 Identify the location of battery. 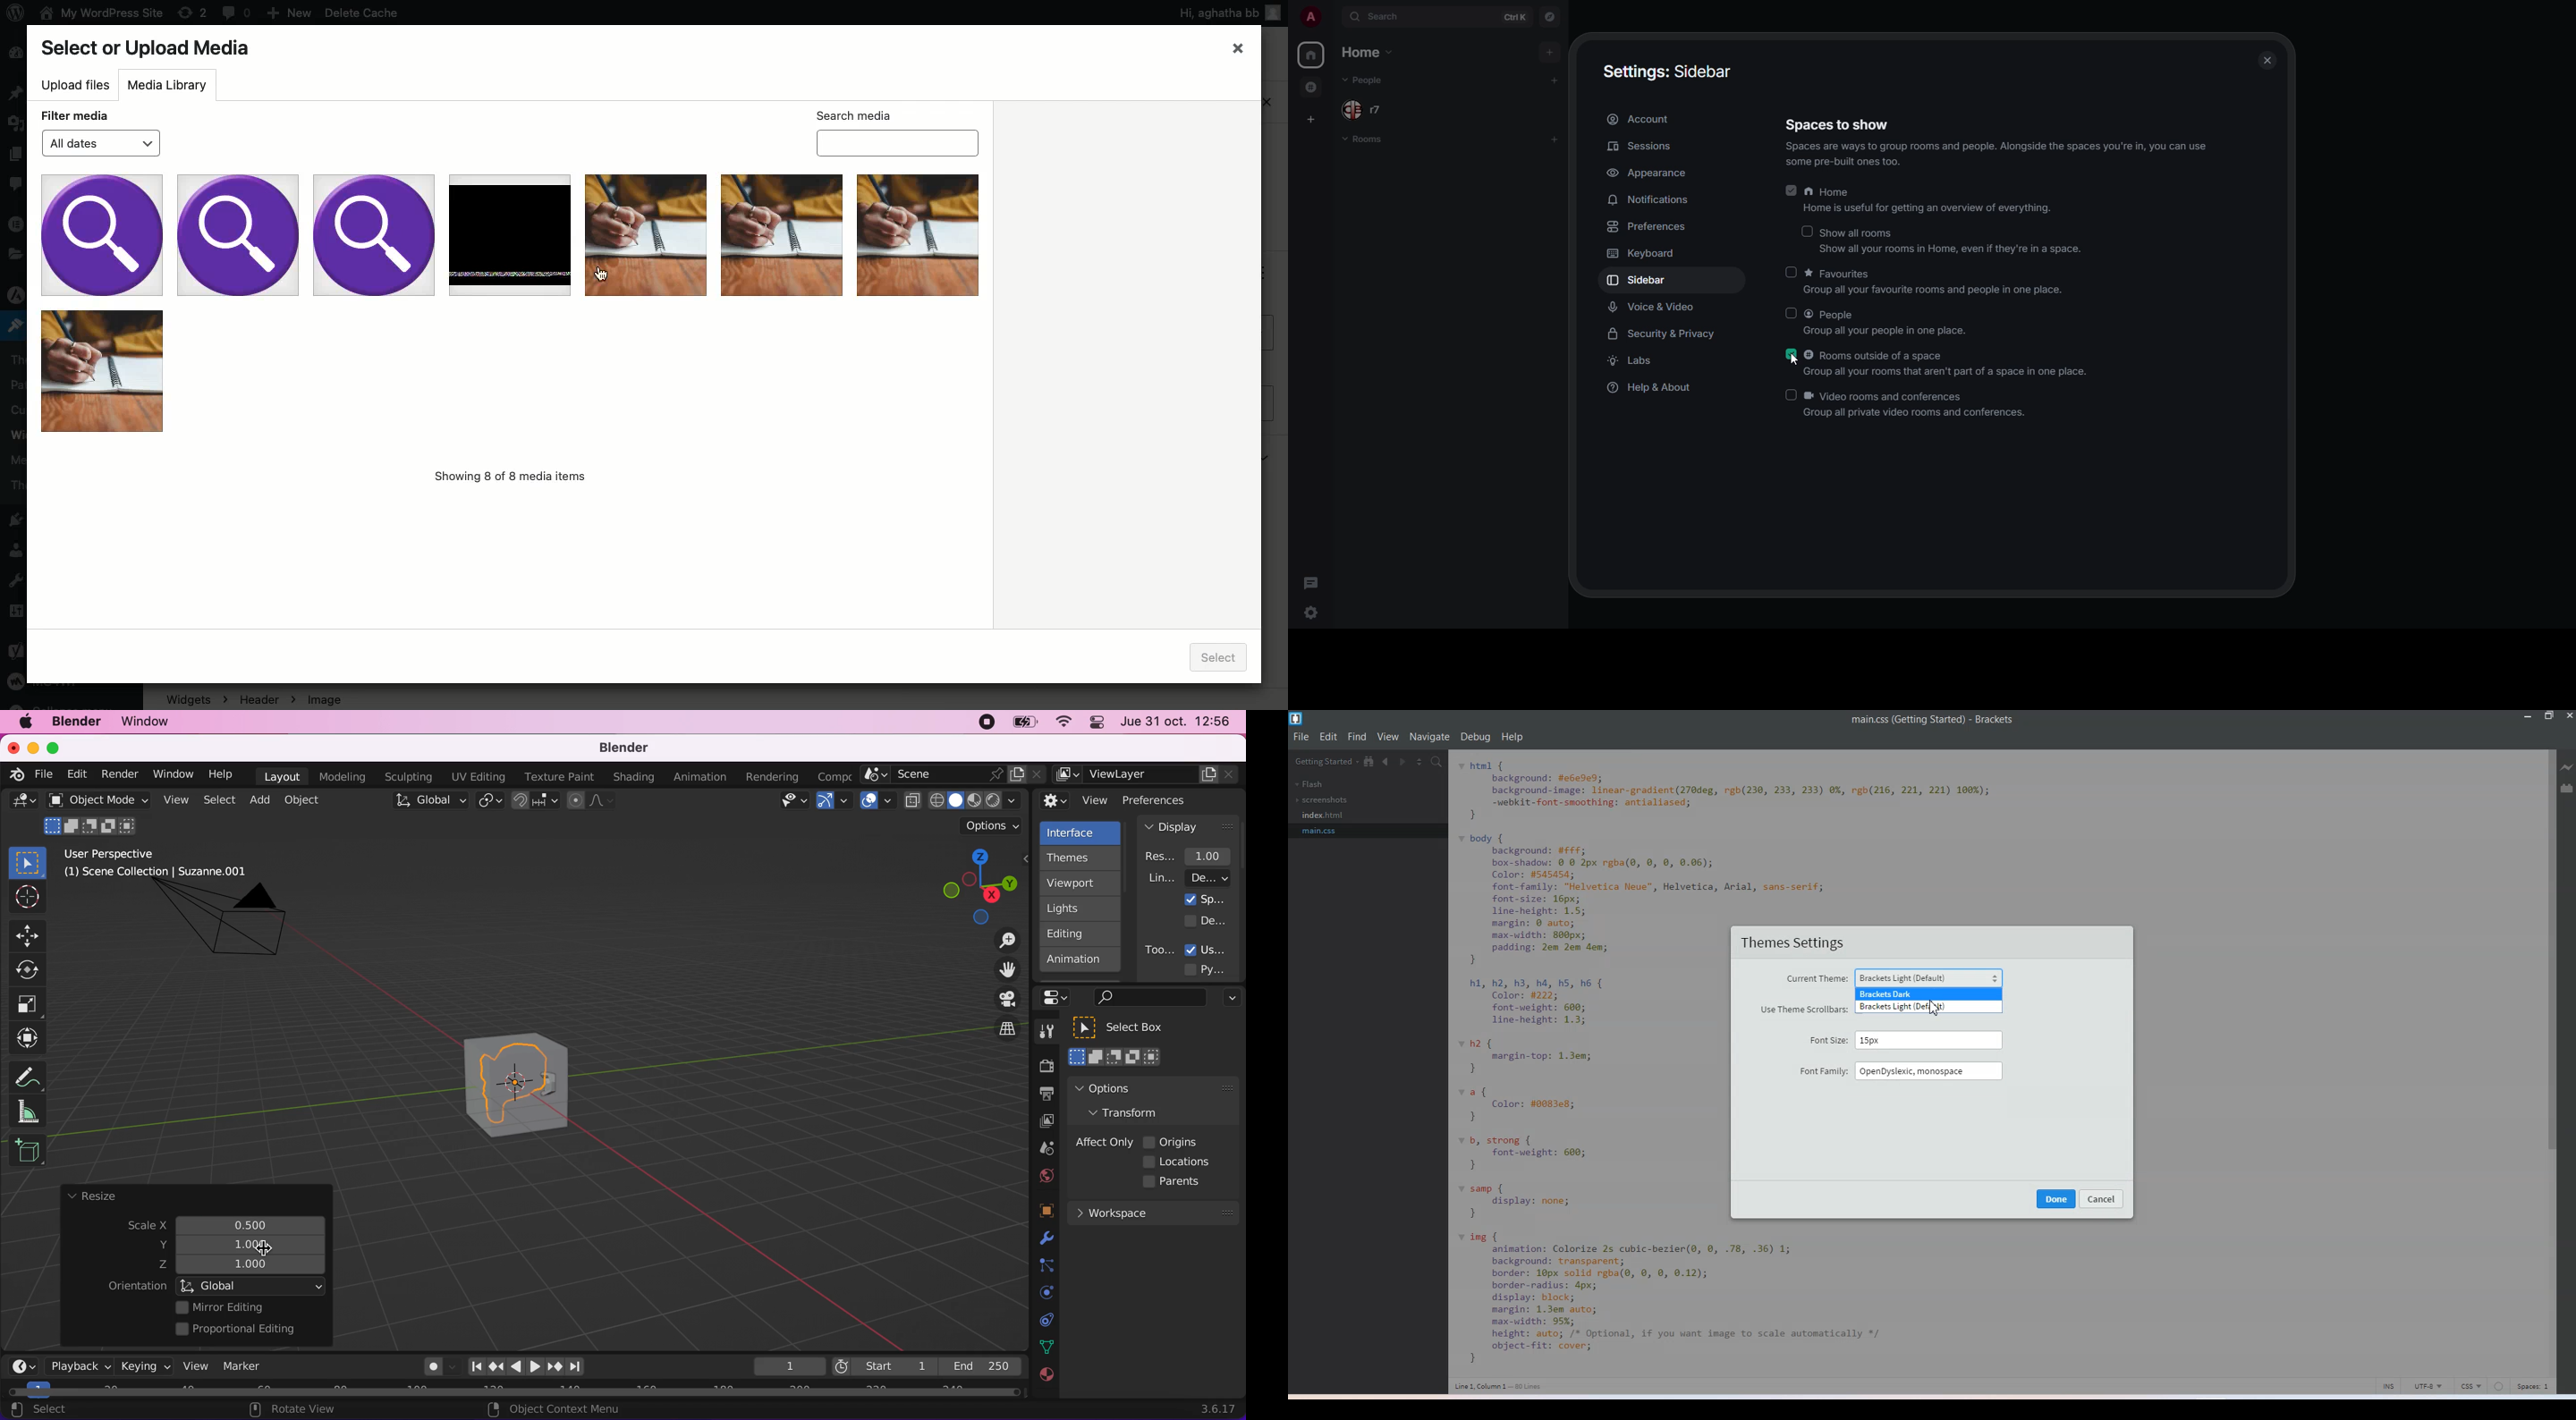
(1021, 725).